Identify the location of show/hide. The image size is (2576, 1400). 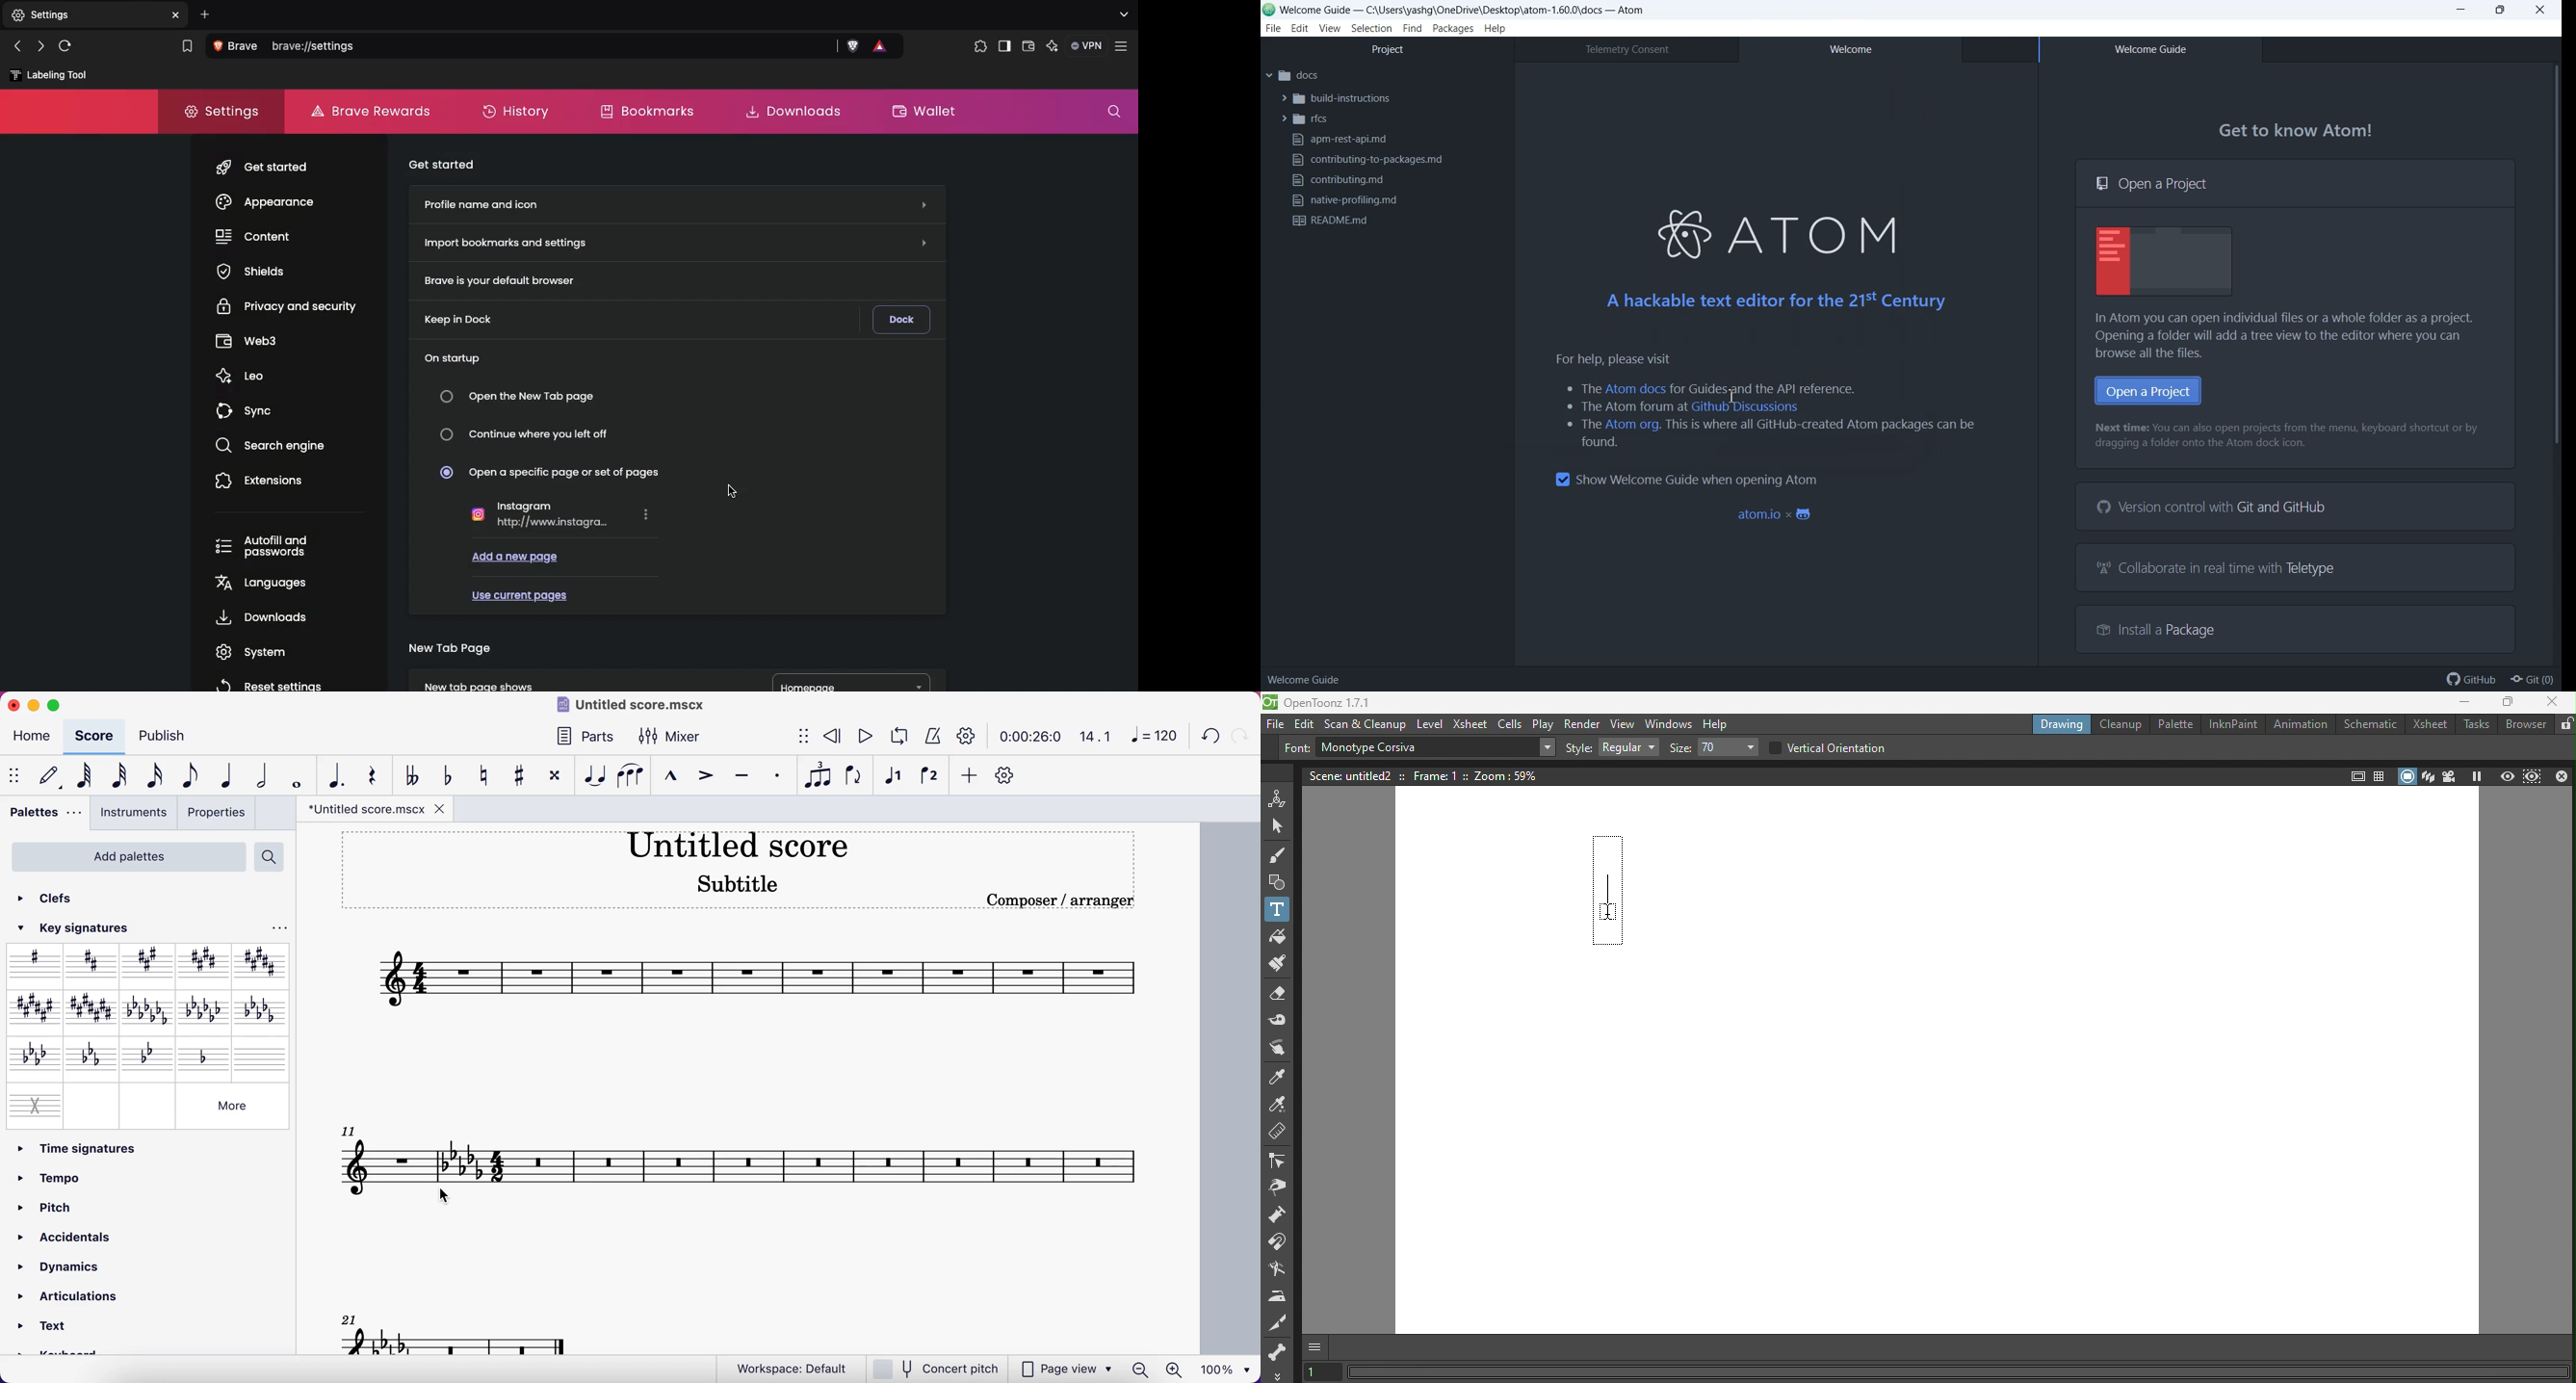
(16, 775).